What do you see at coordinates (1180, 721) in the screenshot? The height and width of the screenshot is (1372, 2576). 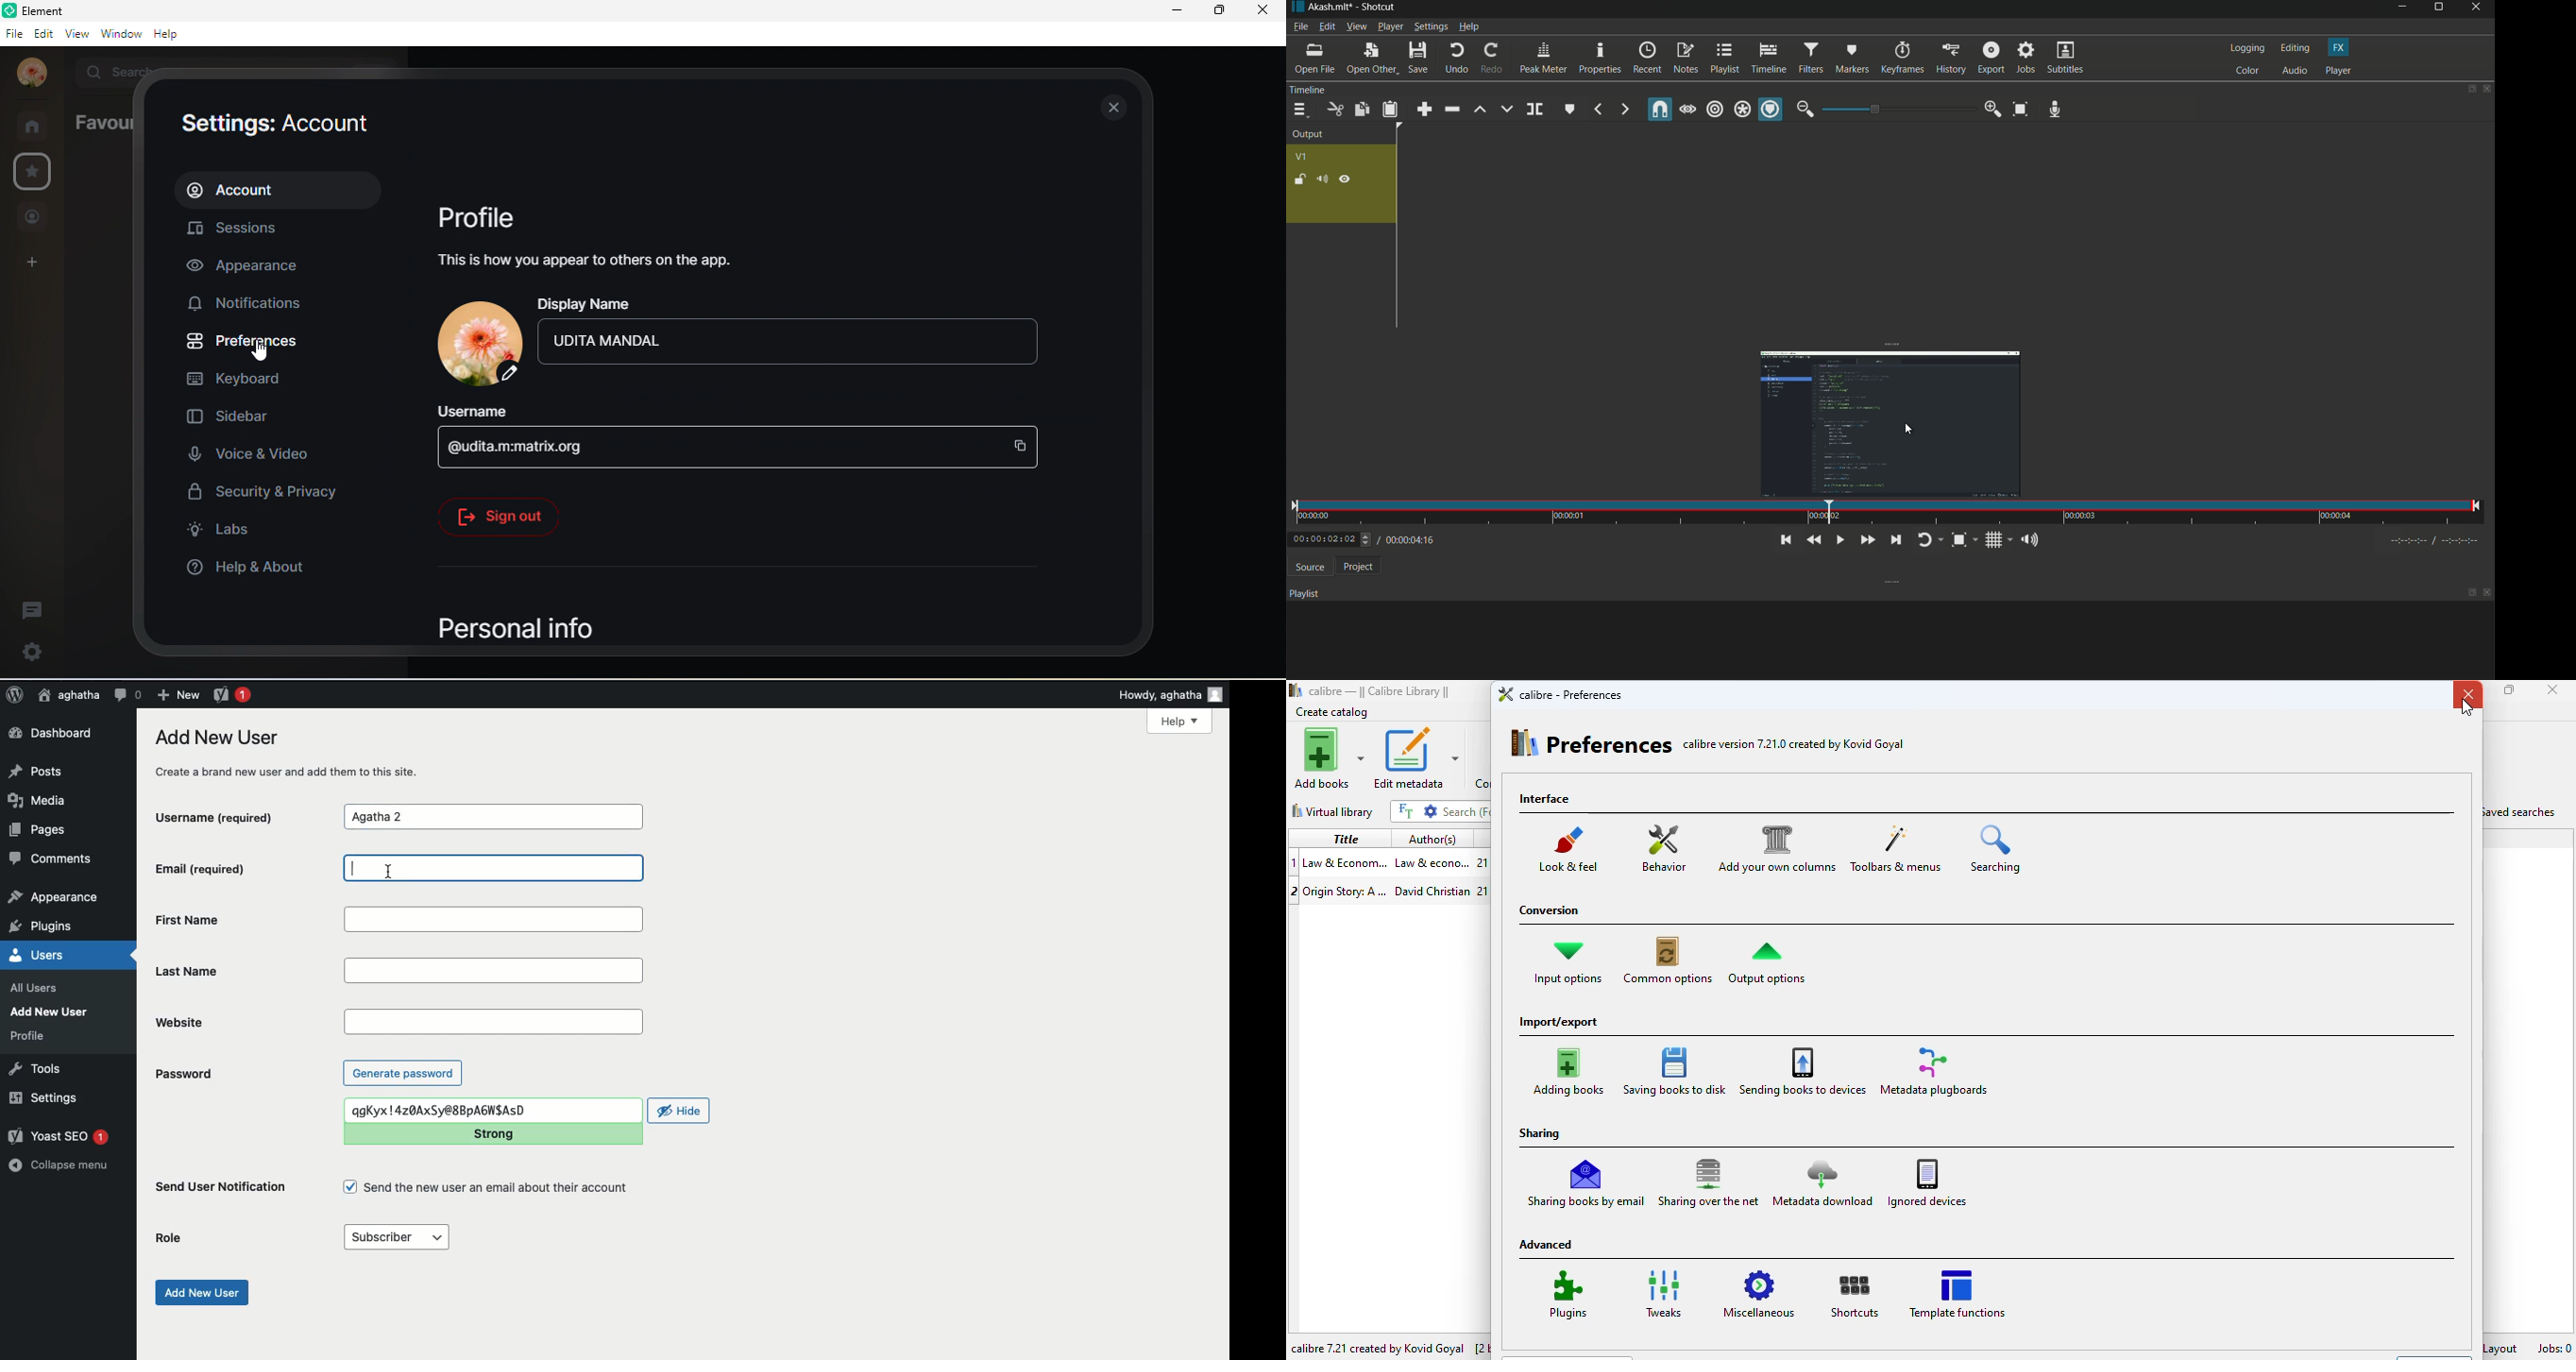 I see `Help` at bounding box center [1180, 721].